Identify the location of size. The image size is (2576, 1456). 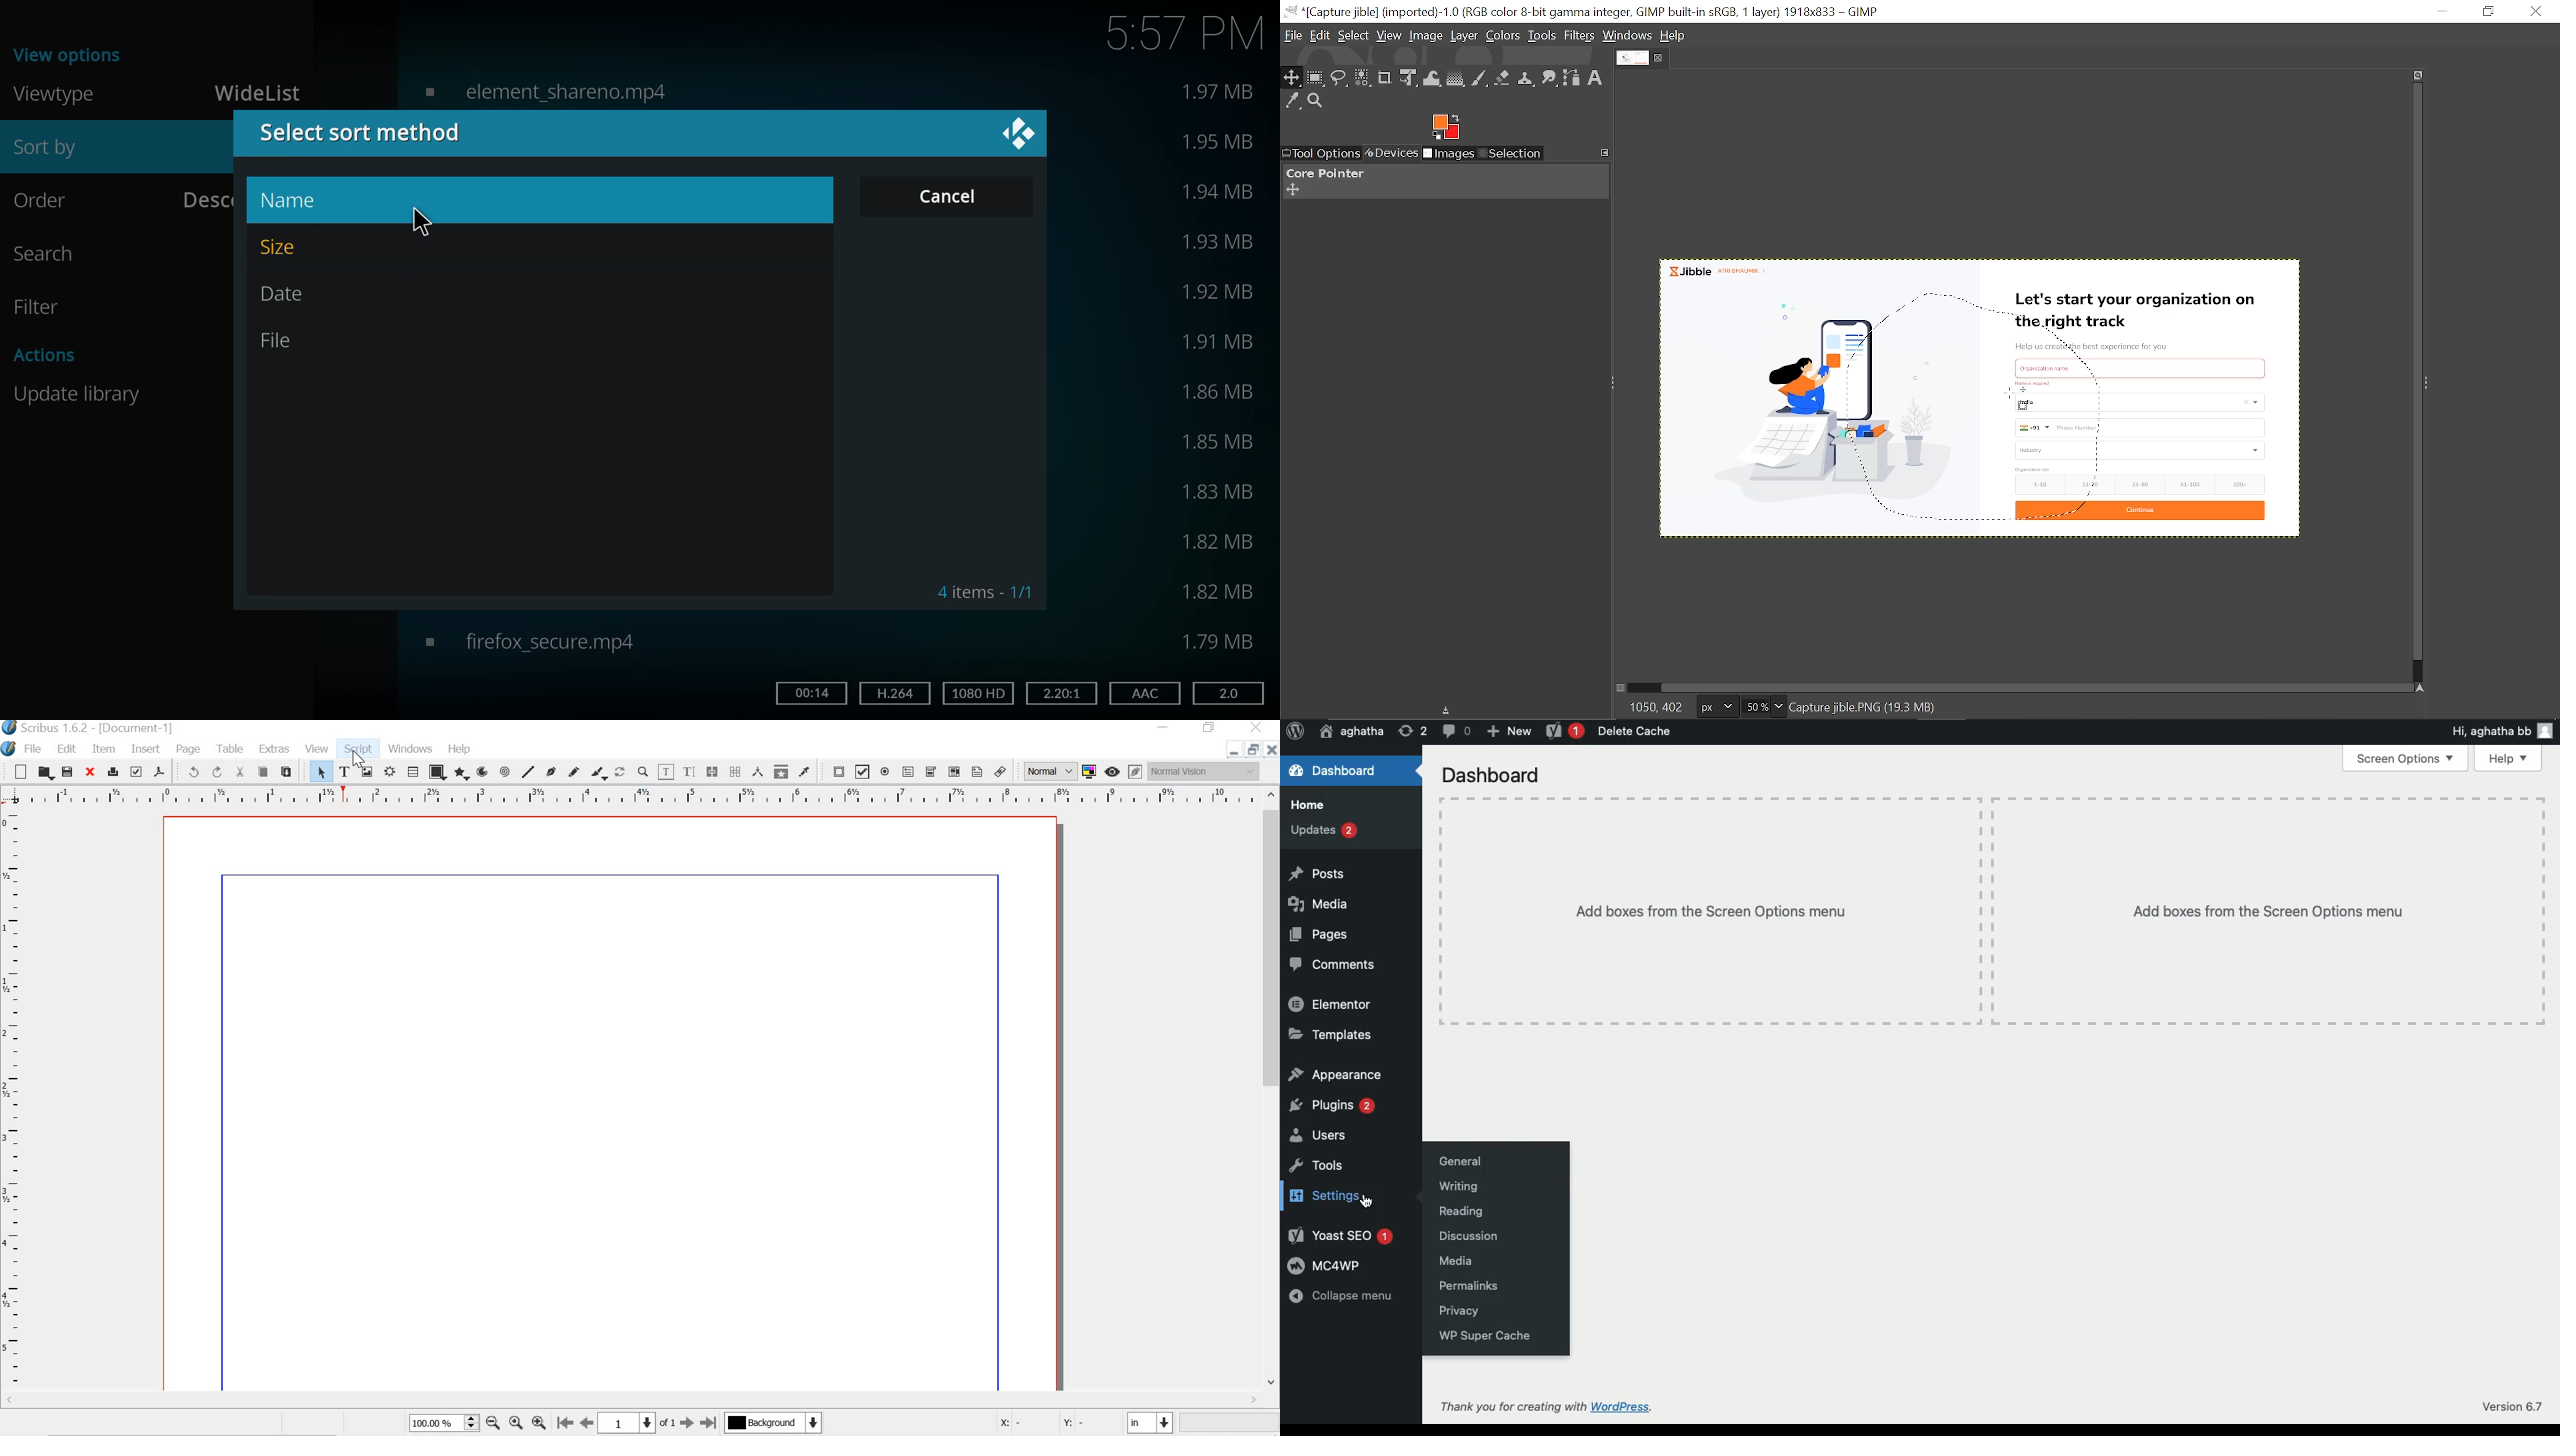
(1217, 591).